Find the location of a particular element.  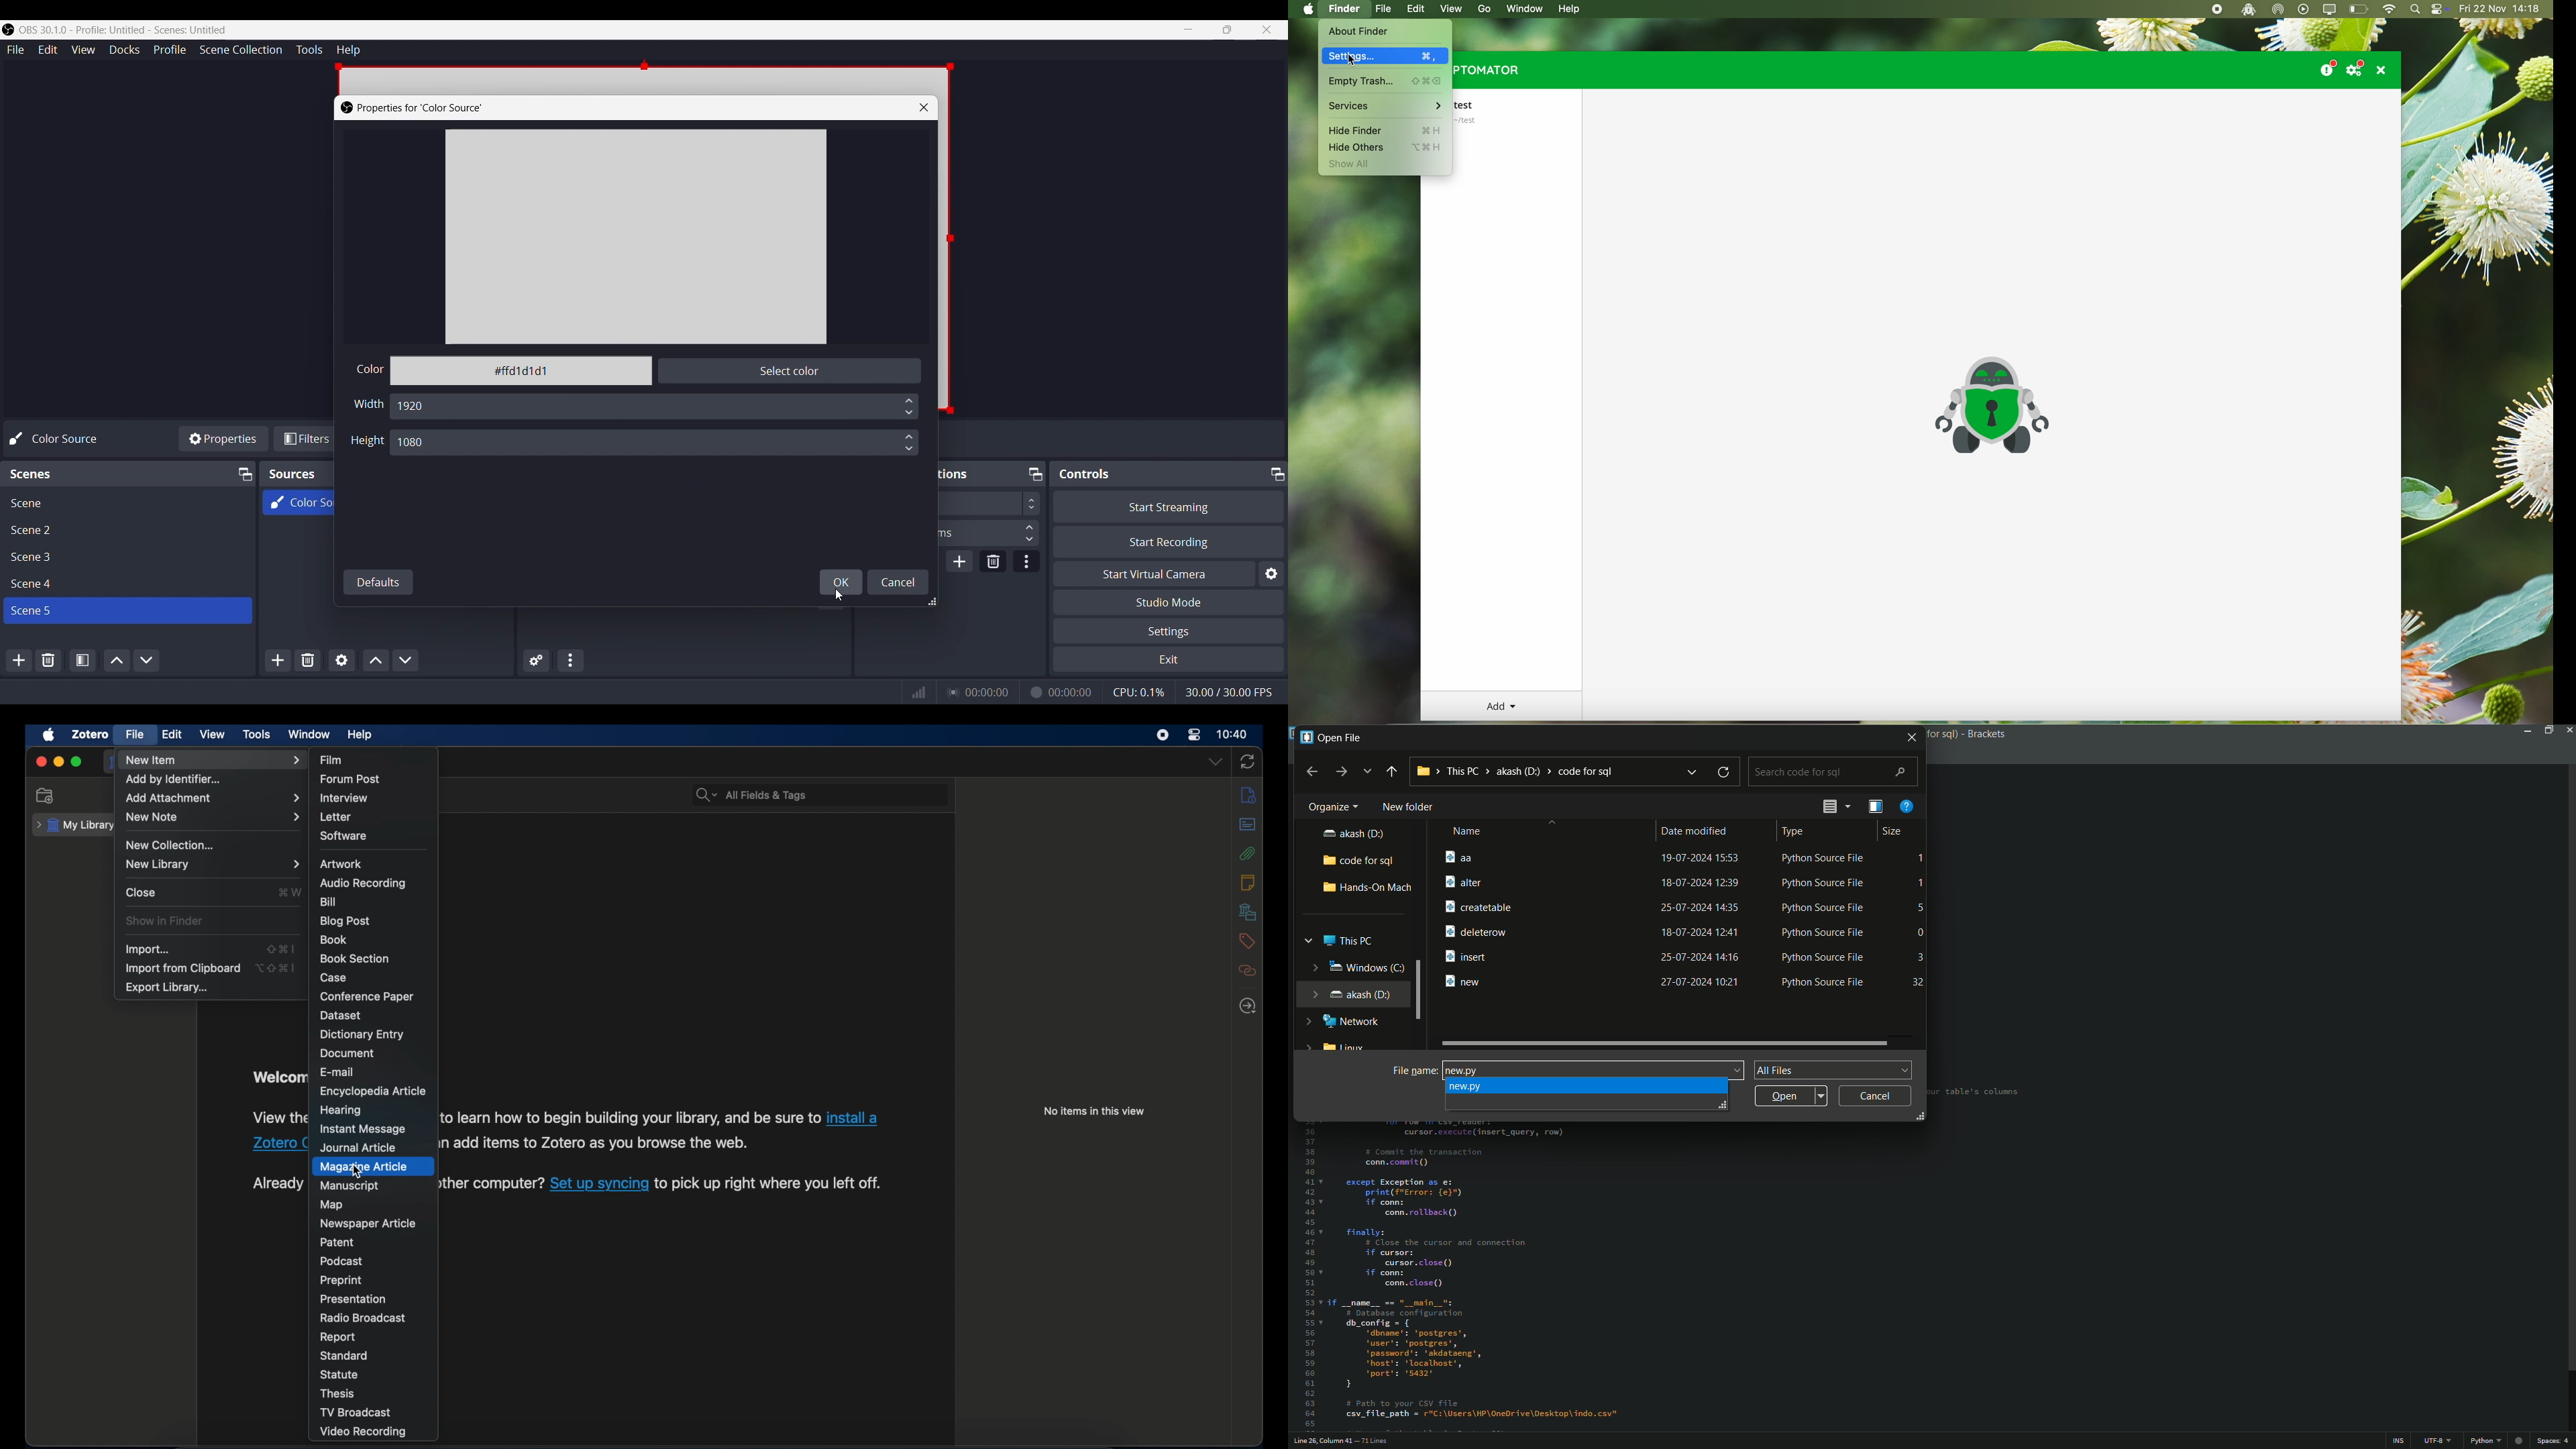

Recording is located at coordinates (1034, 692).